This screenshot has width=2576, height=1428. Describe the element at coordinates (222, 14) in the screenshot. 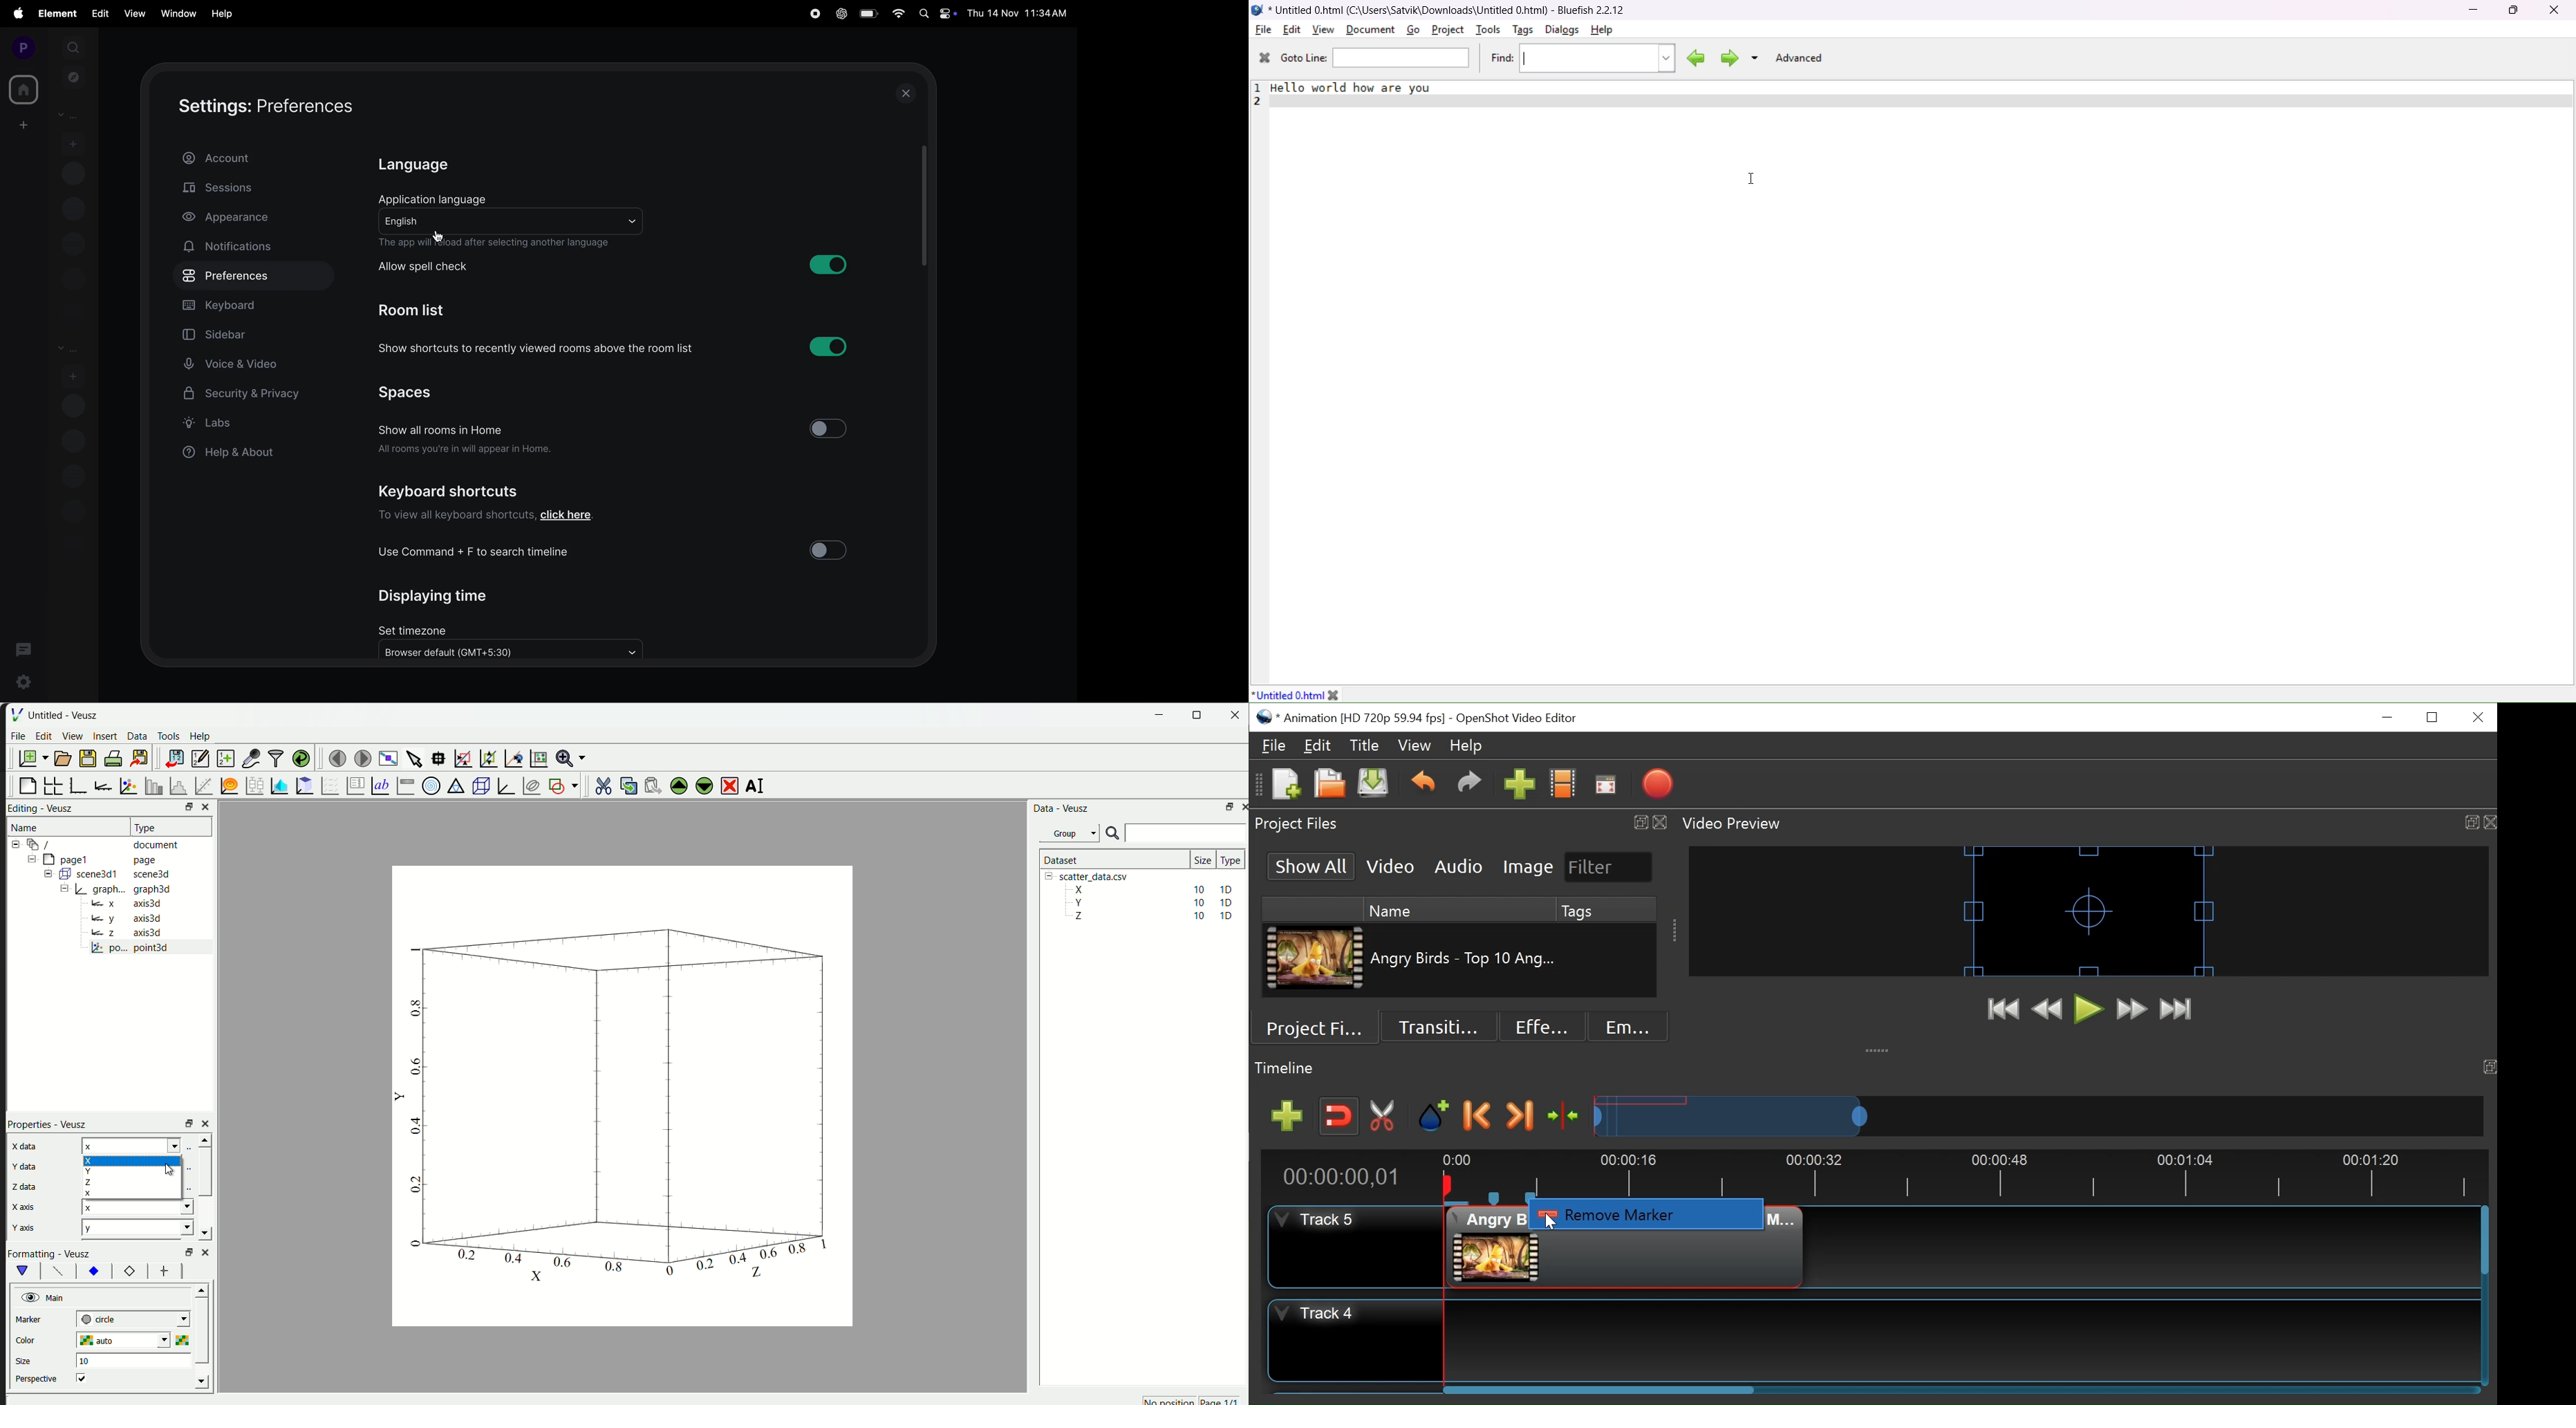

I see `hlep` at that location.